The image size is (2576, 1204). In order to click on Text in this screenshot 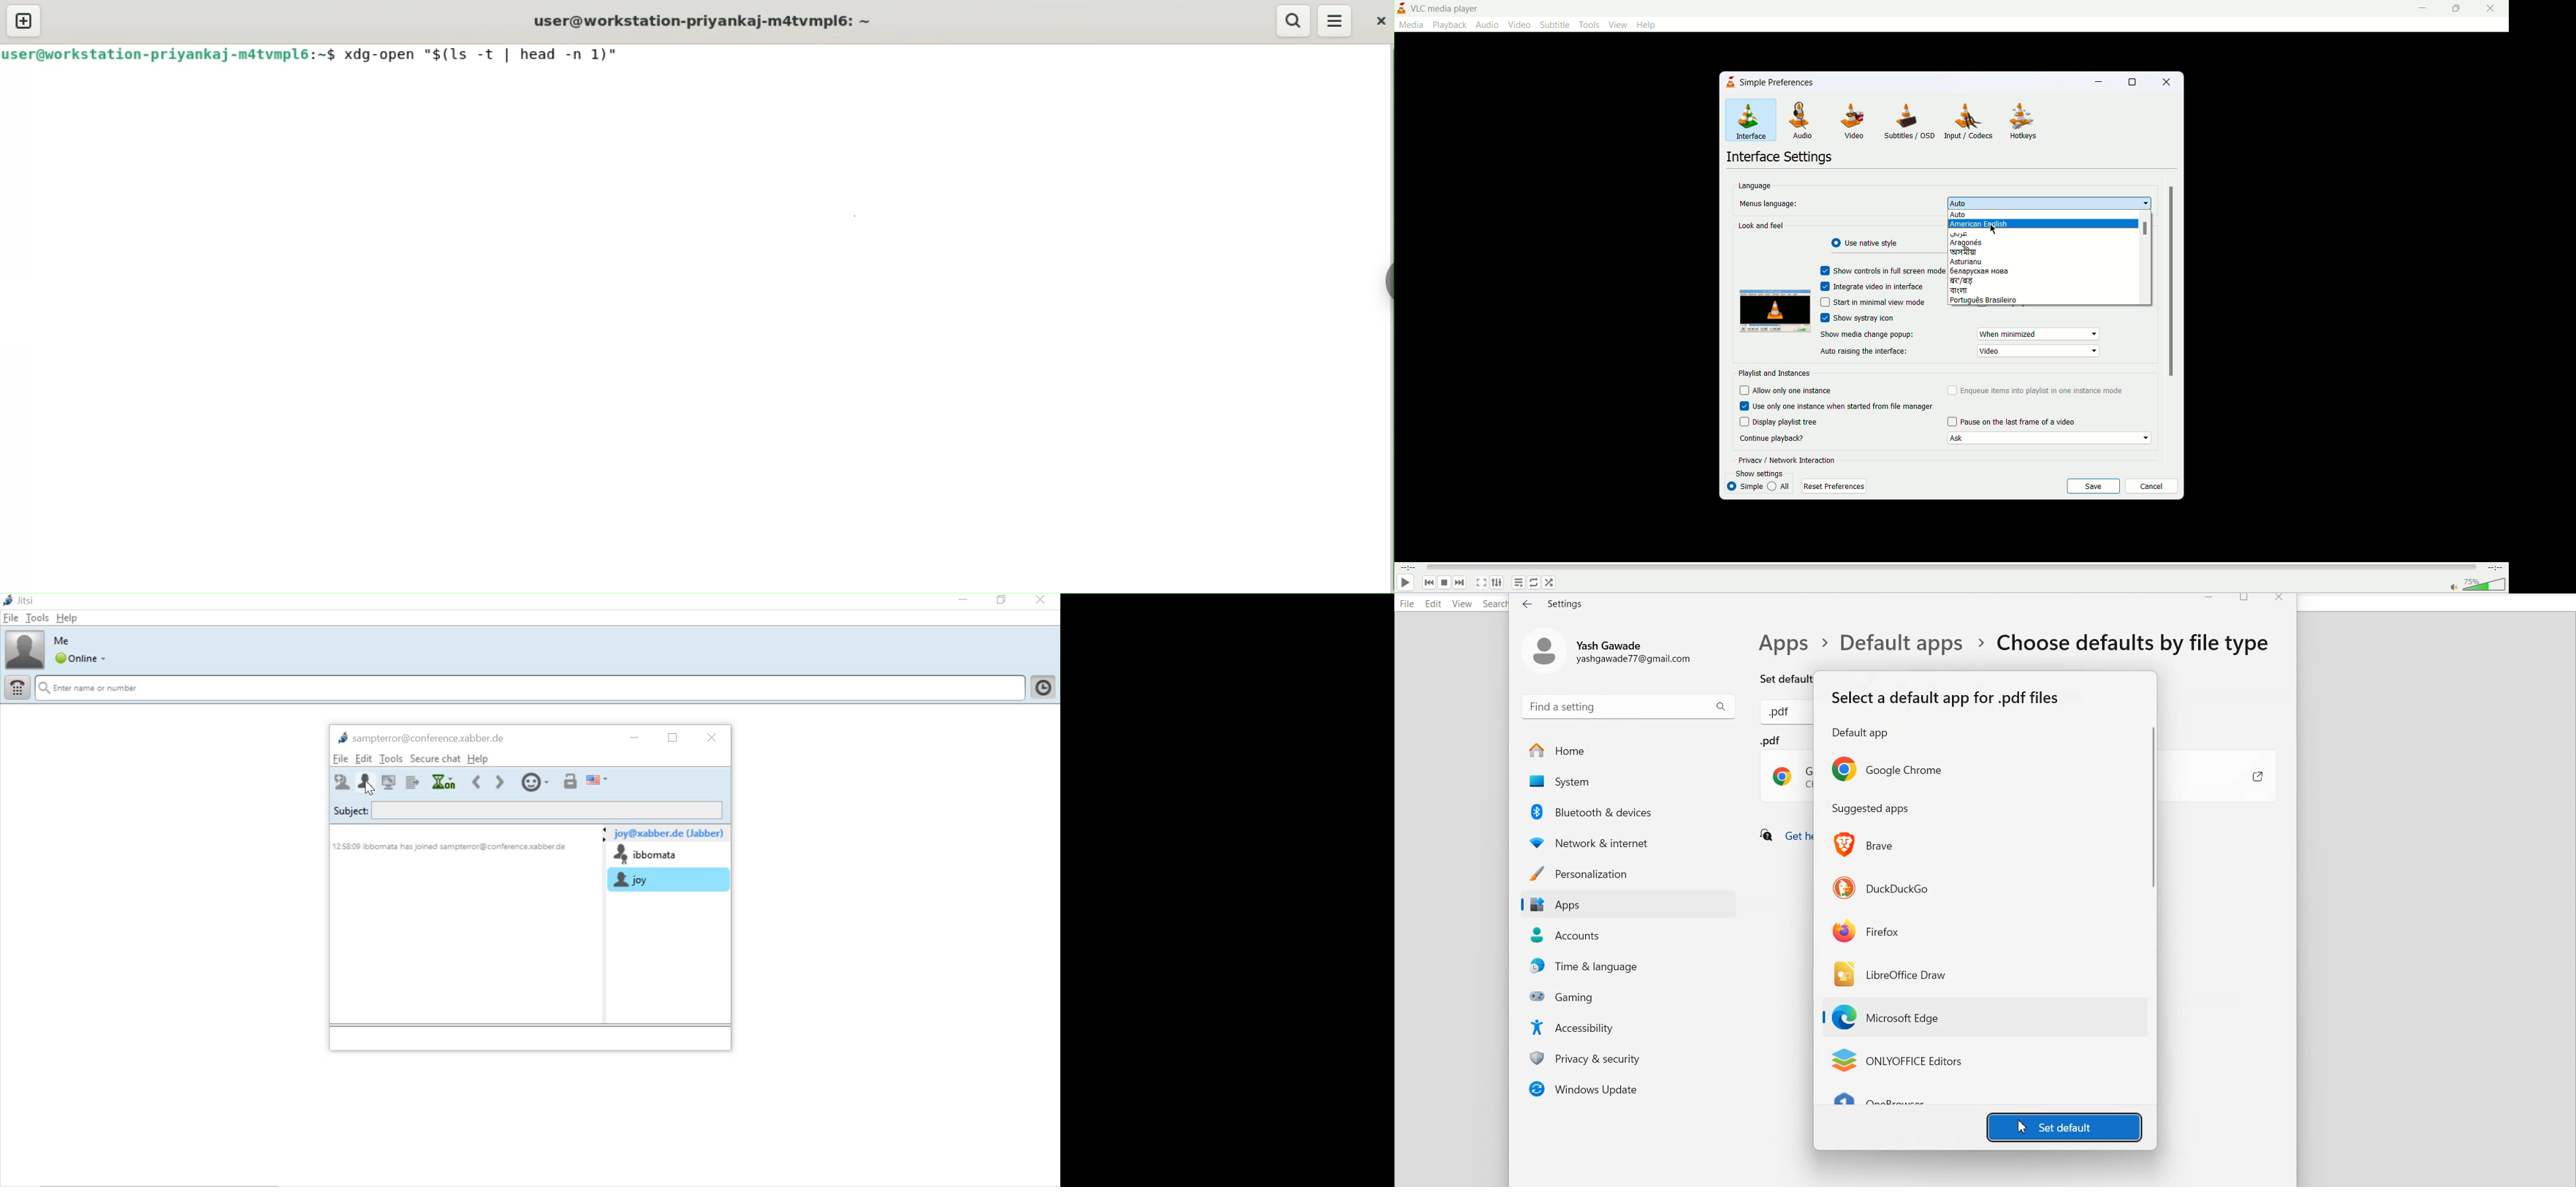, I will do `click(1554, 603)`.